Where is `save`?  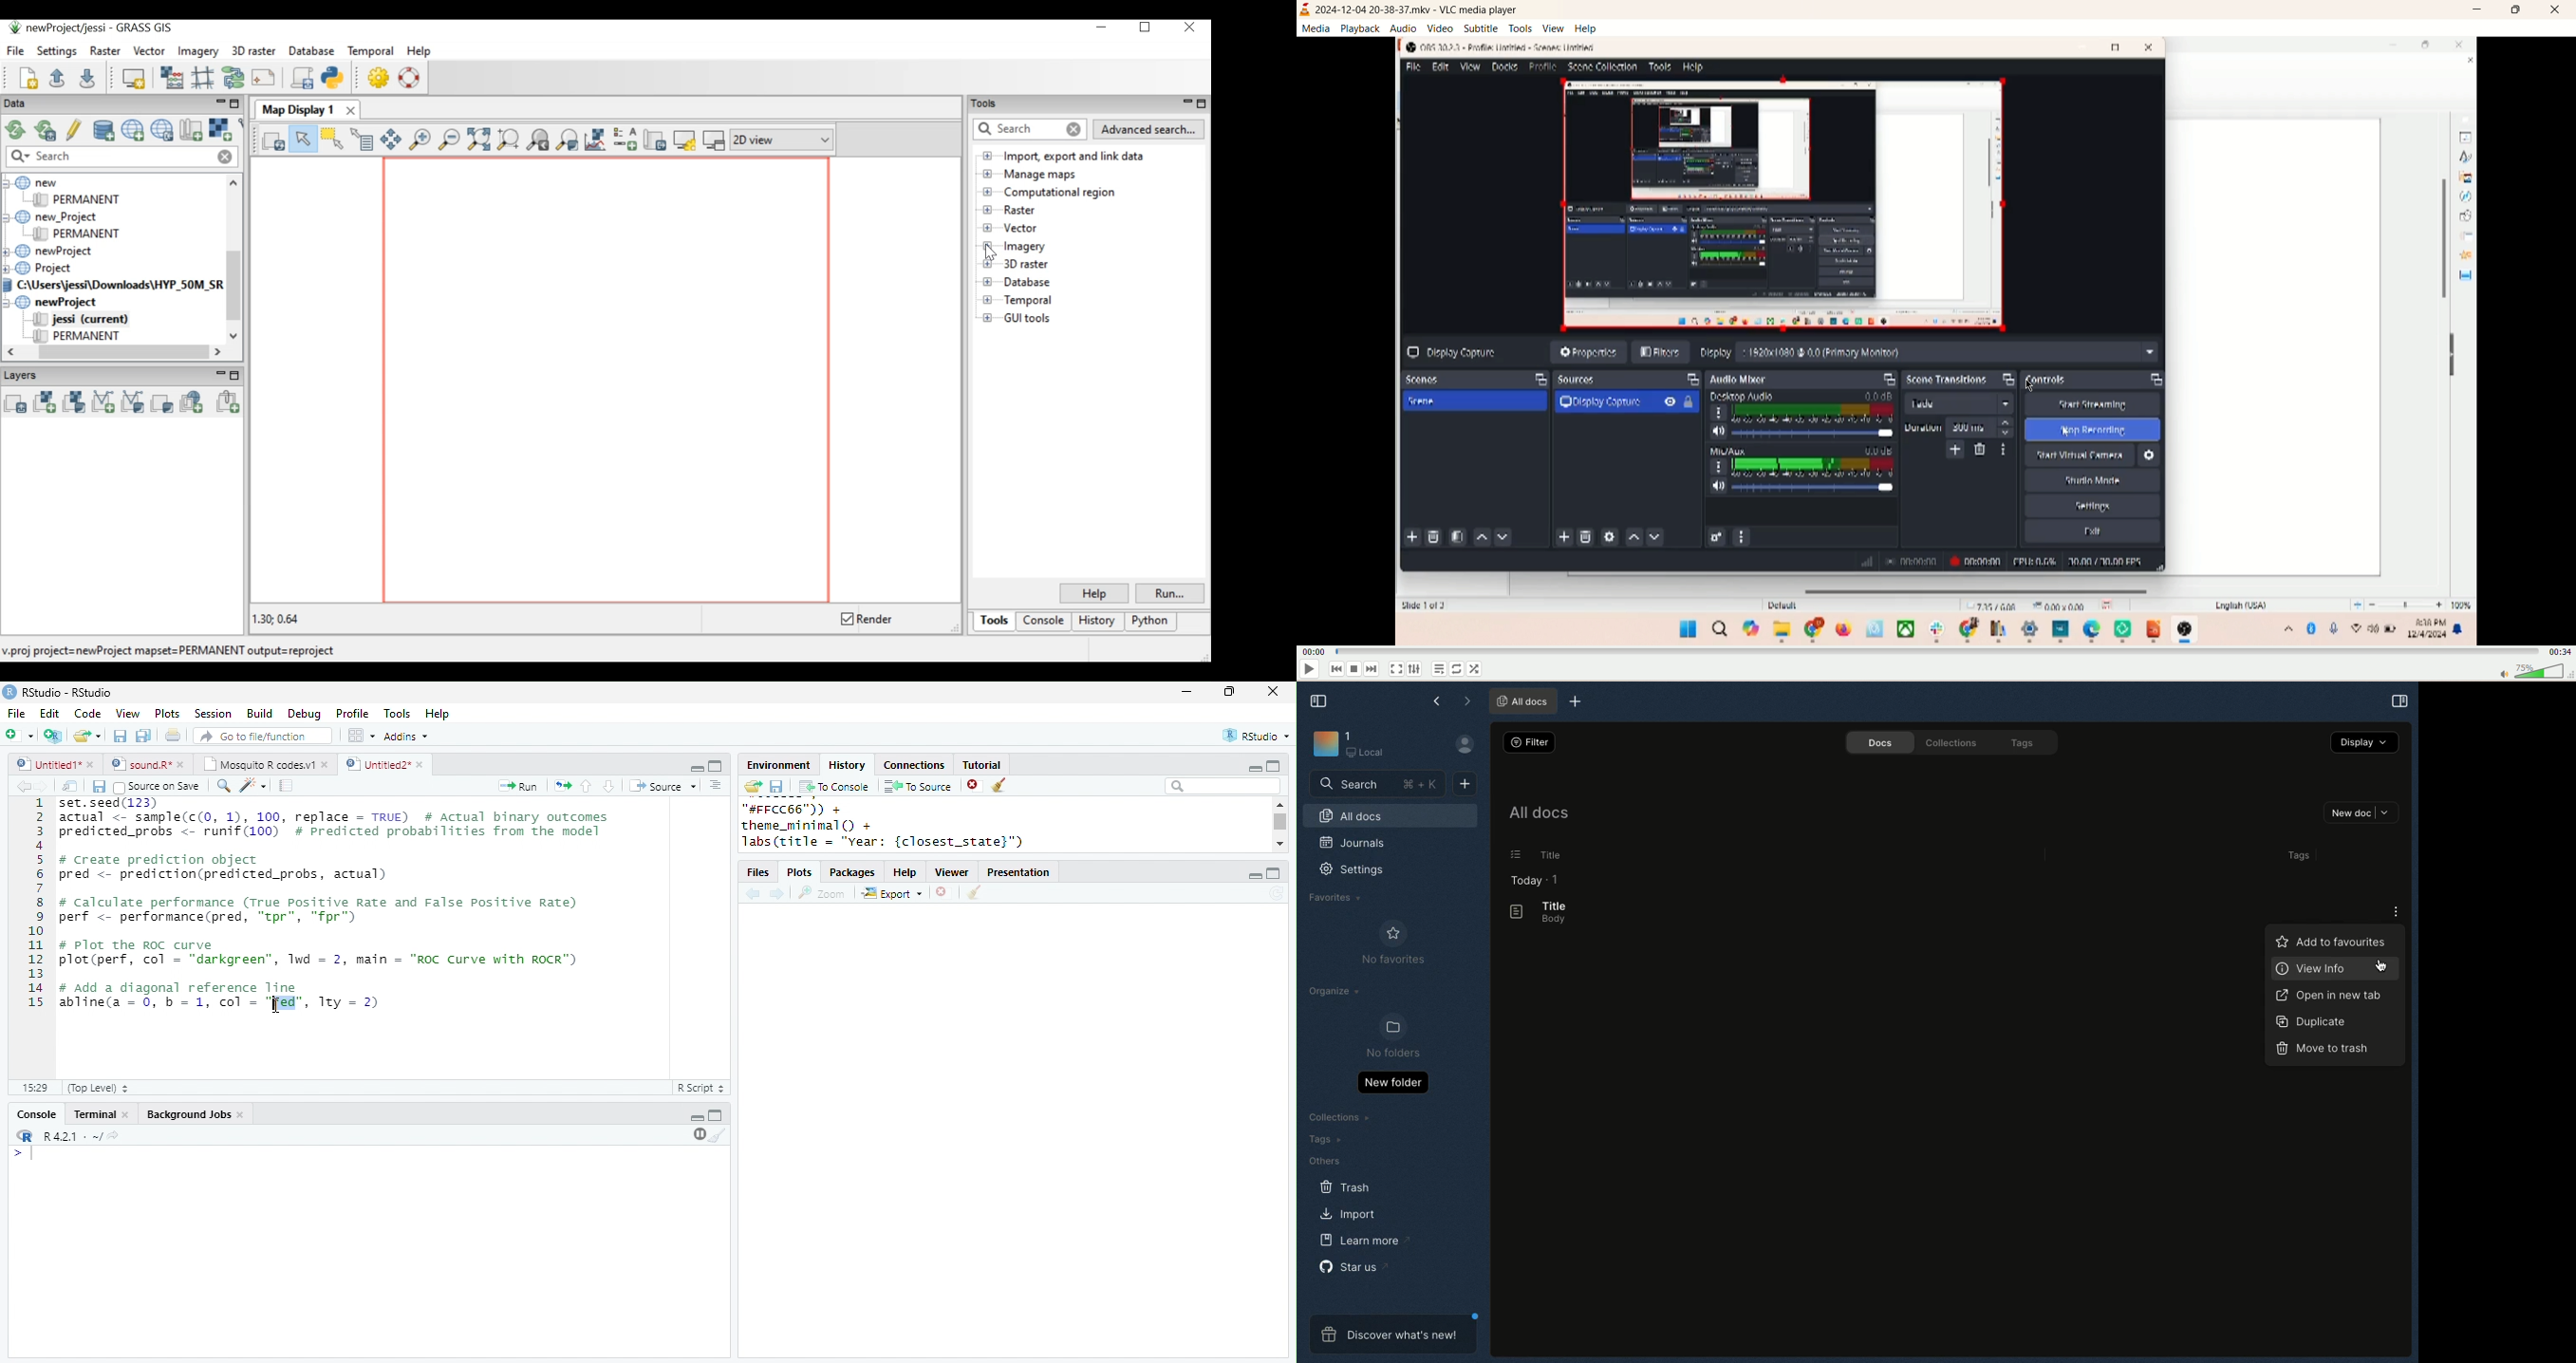
save is located at coordinates (776, 787).